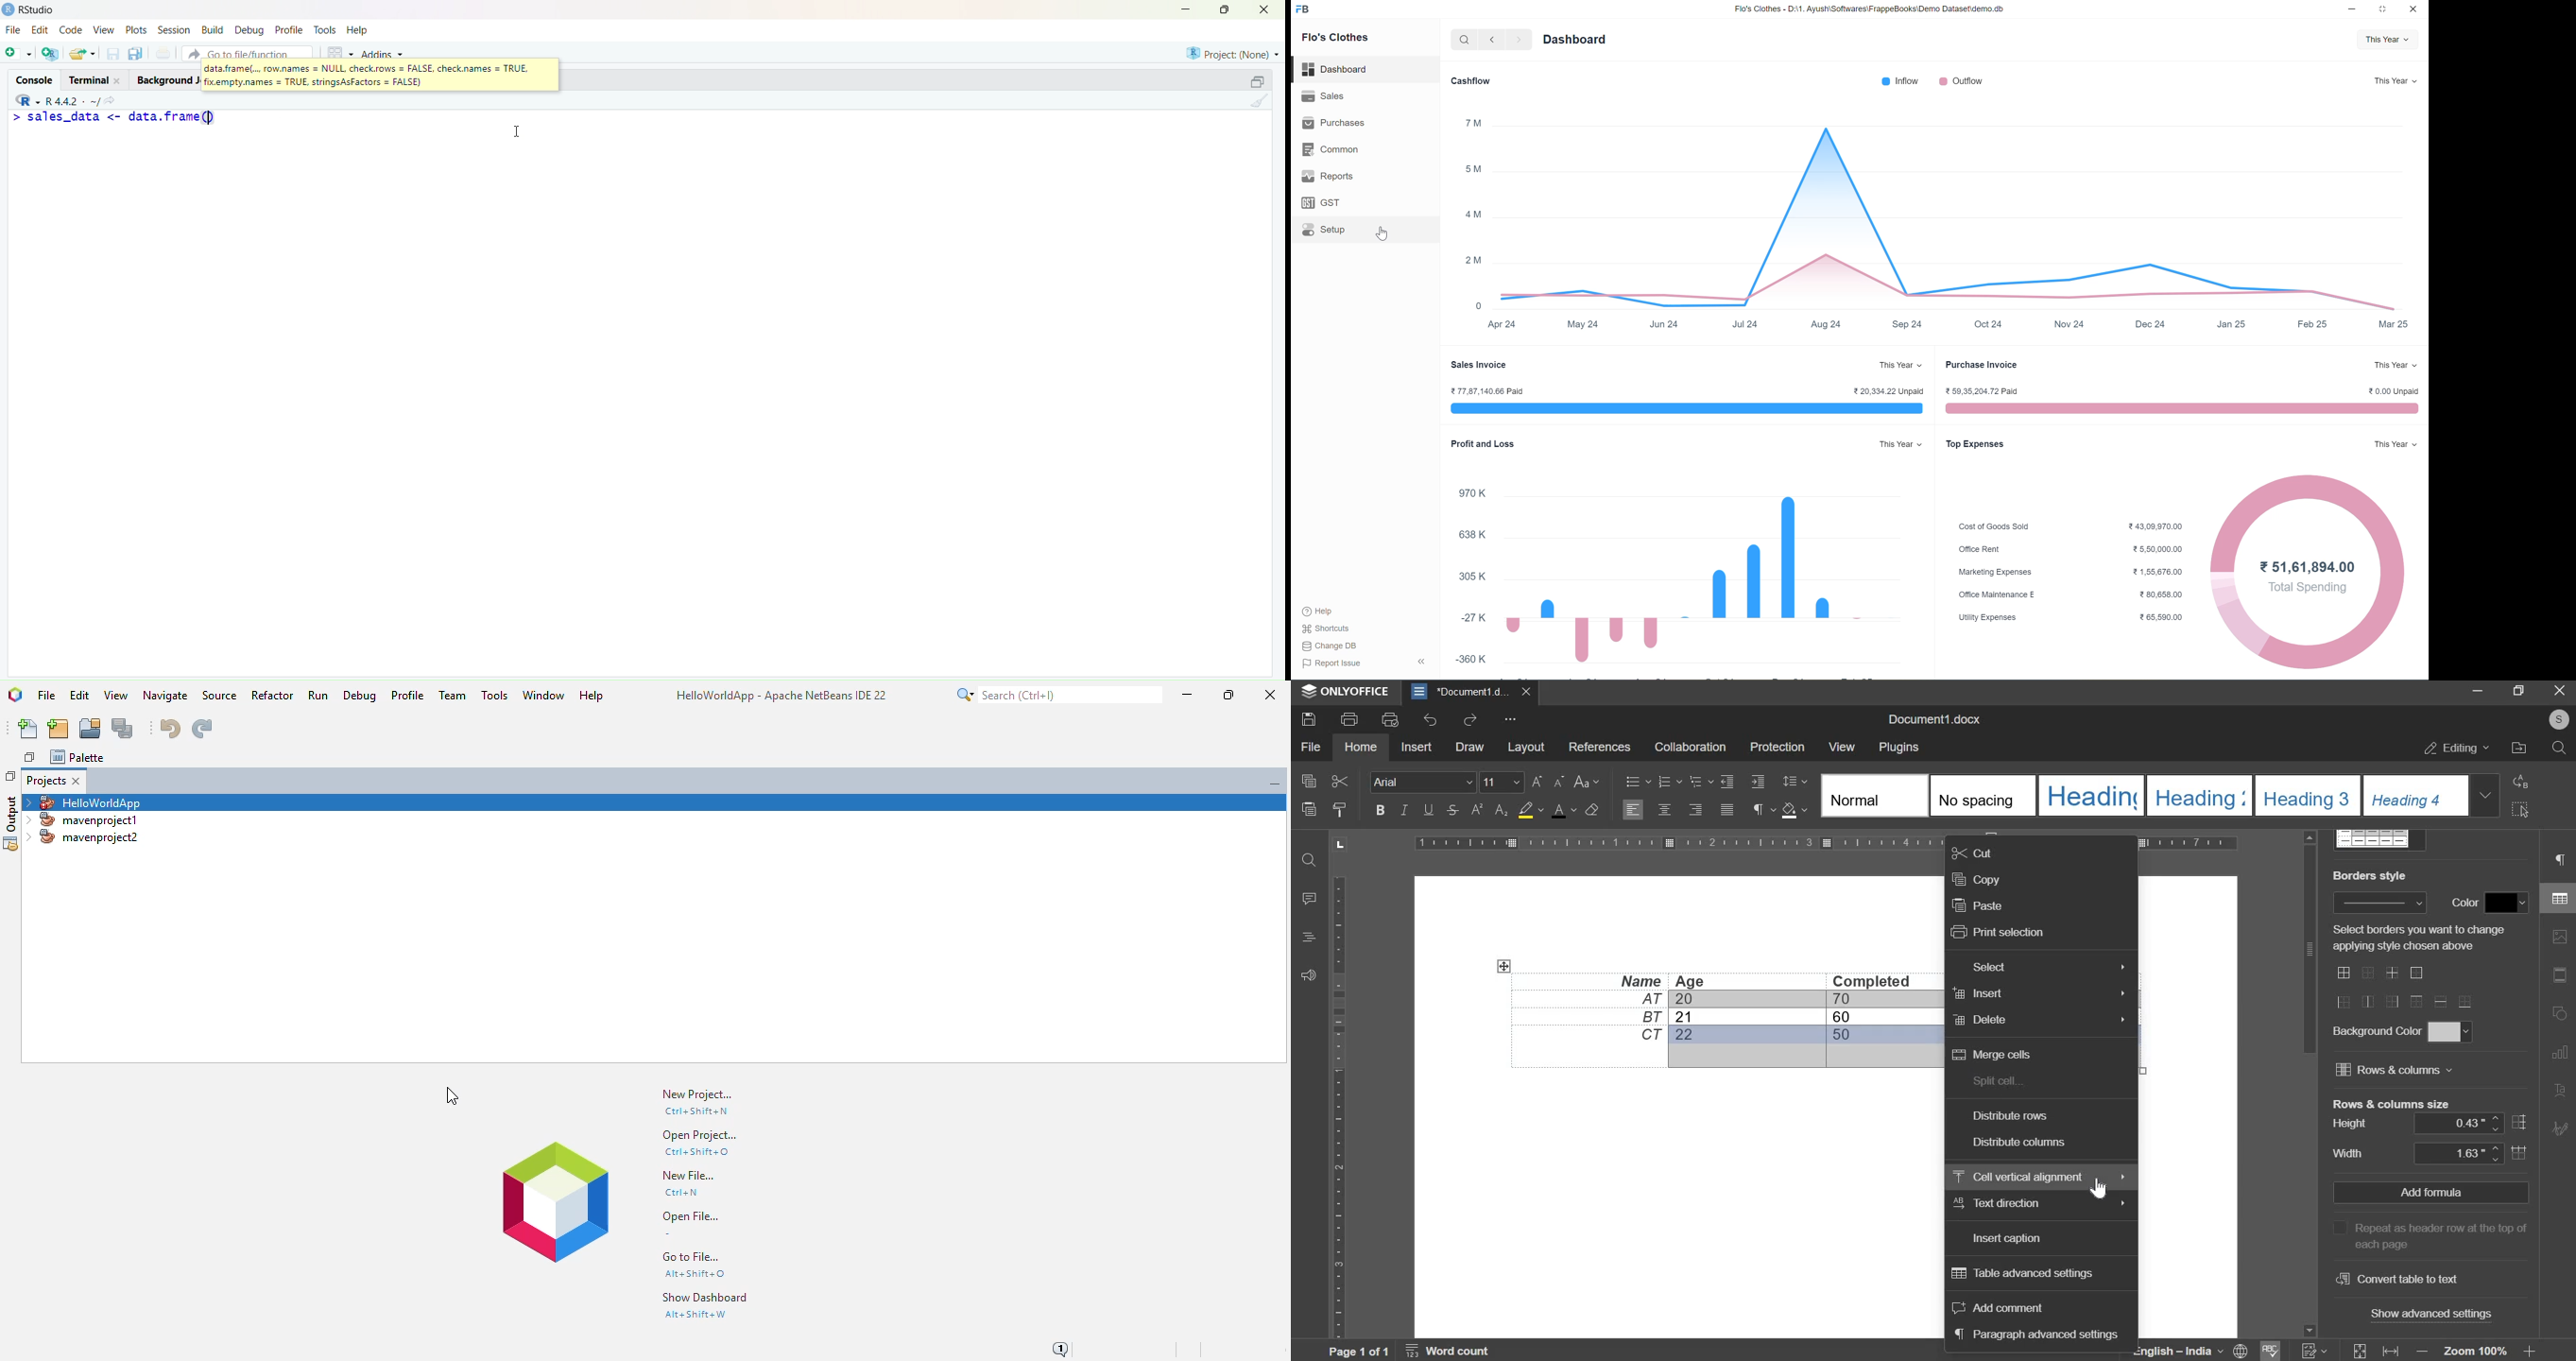 This screenshot has width=2576, height=1372. Describe the element at coordinates (1327, 178) in the screenshot. I see `Reports` at that location.